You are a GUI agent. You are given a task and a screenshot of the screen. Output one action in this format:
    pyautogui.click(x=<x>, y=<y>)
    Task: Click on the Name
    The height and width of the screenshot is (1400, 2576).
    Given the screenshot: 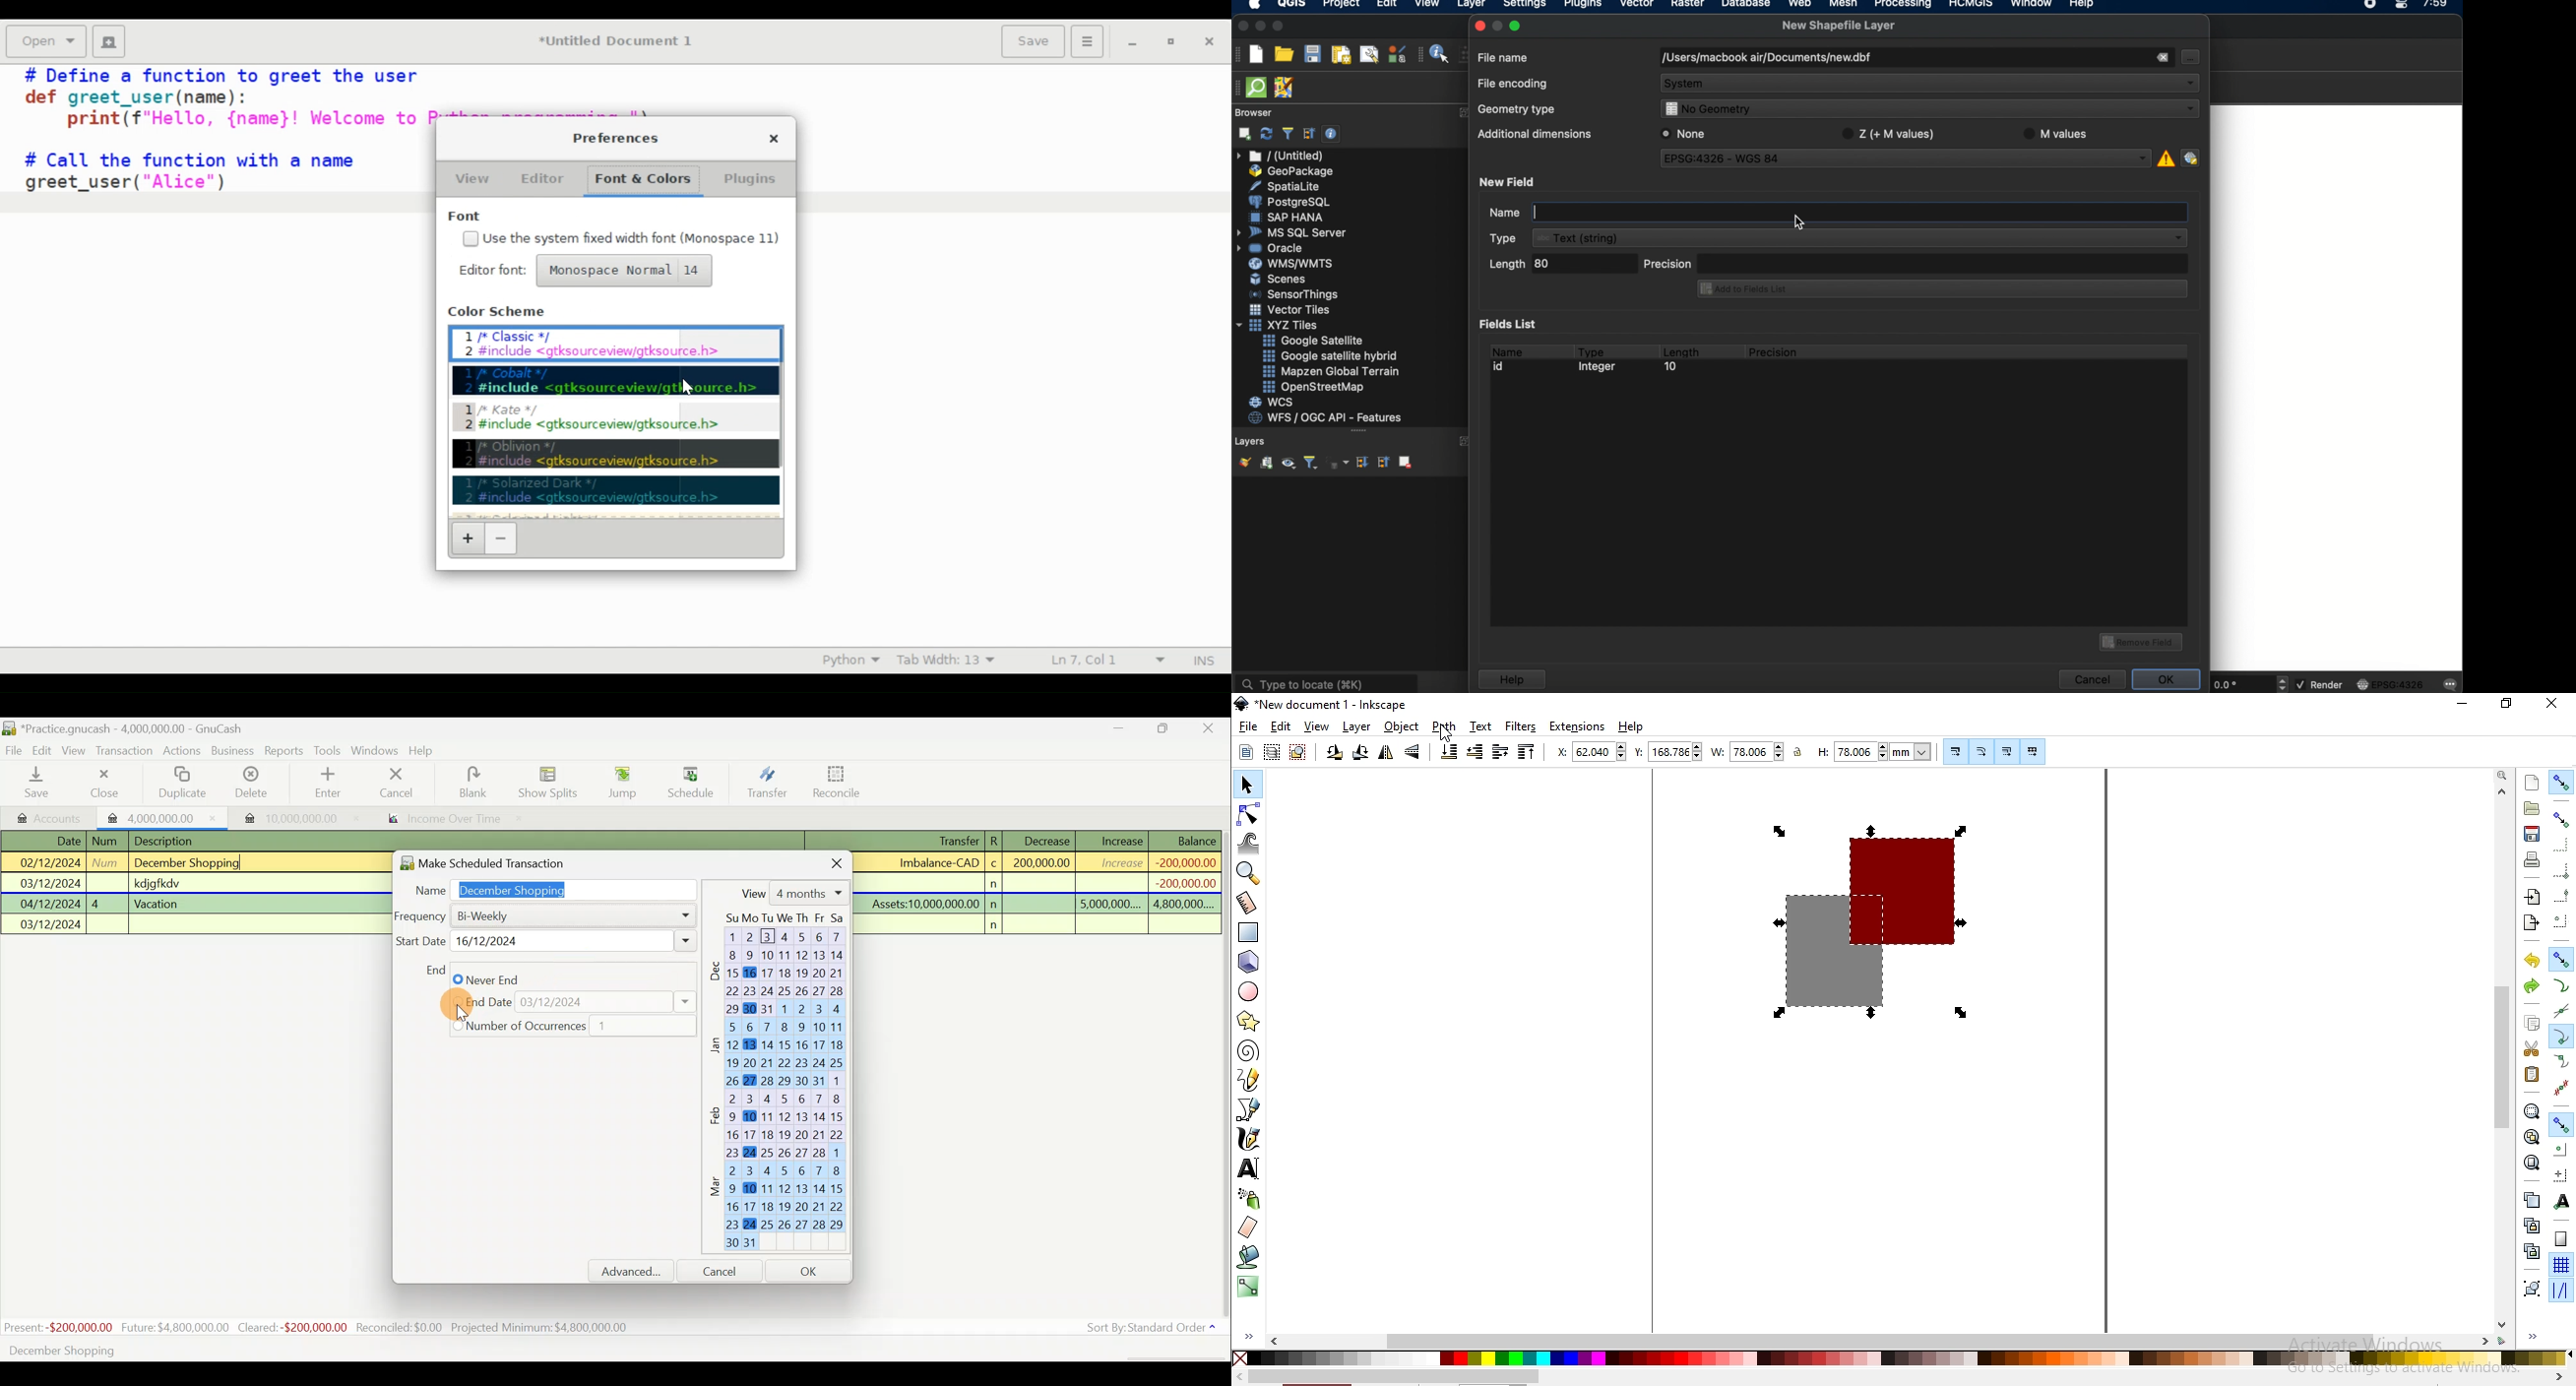 What is the action you would take?
    pyautogui.click(x=549, y=887)
    